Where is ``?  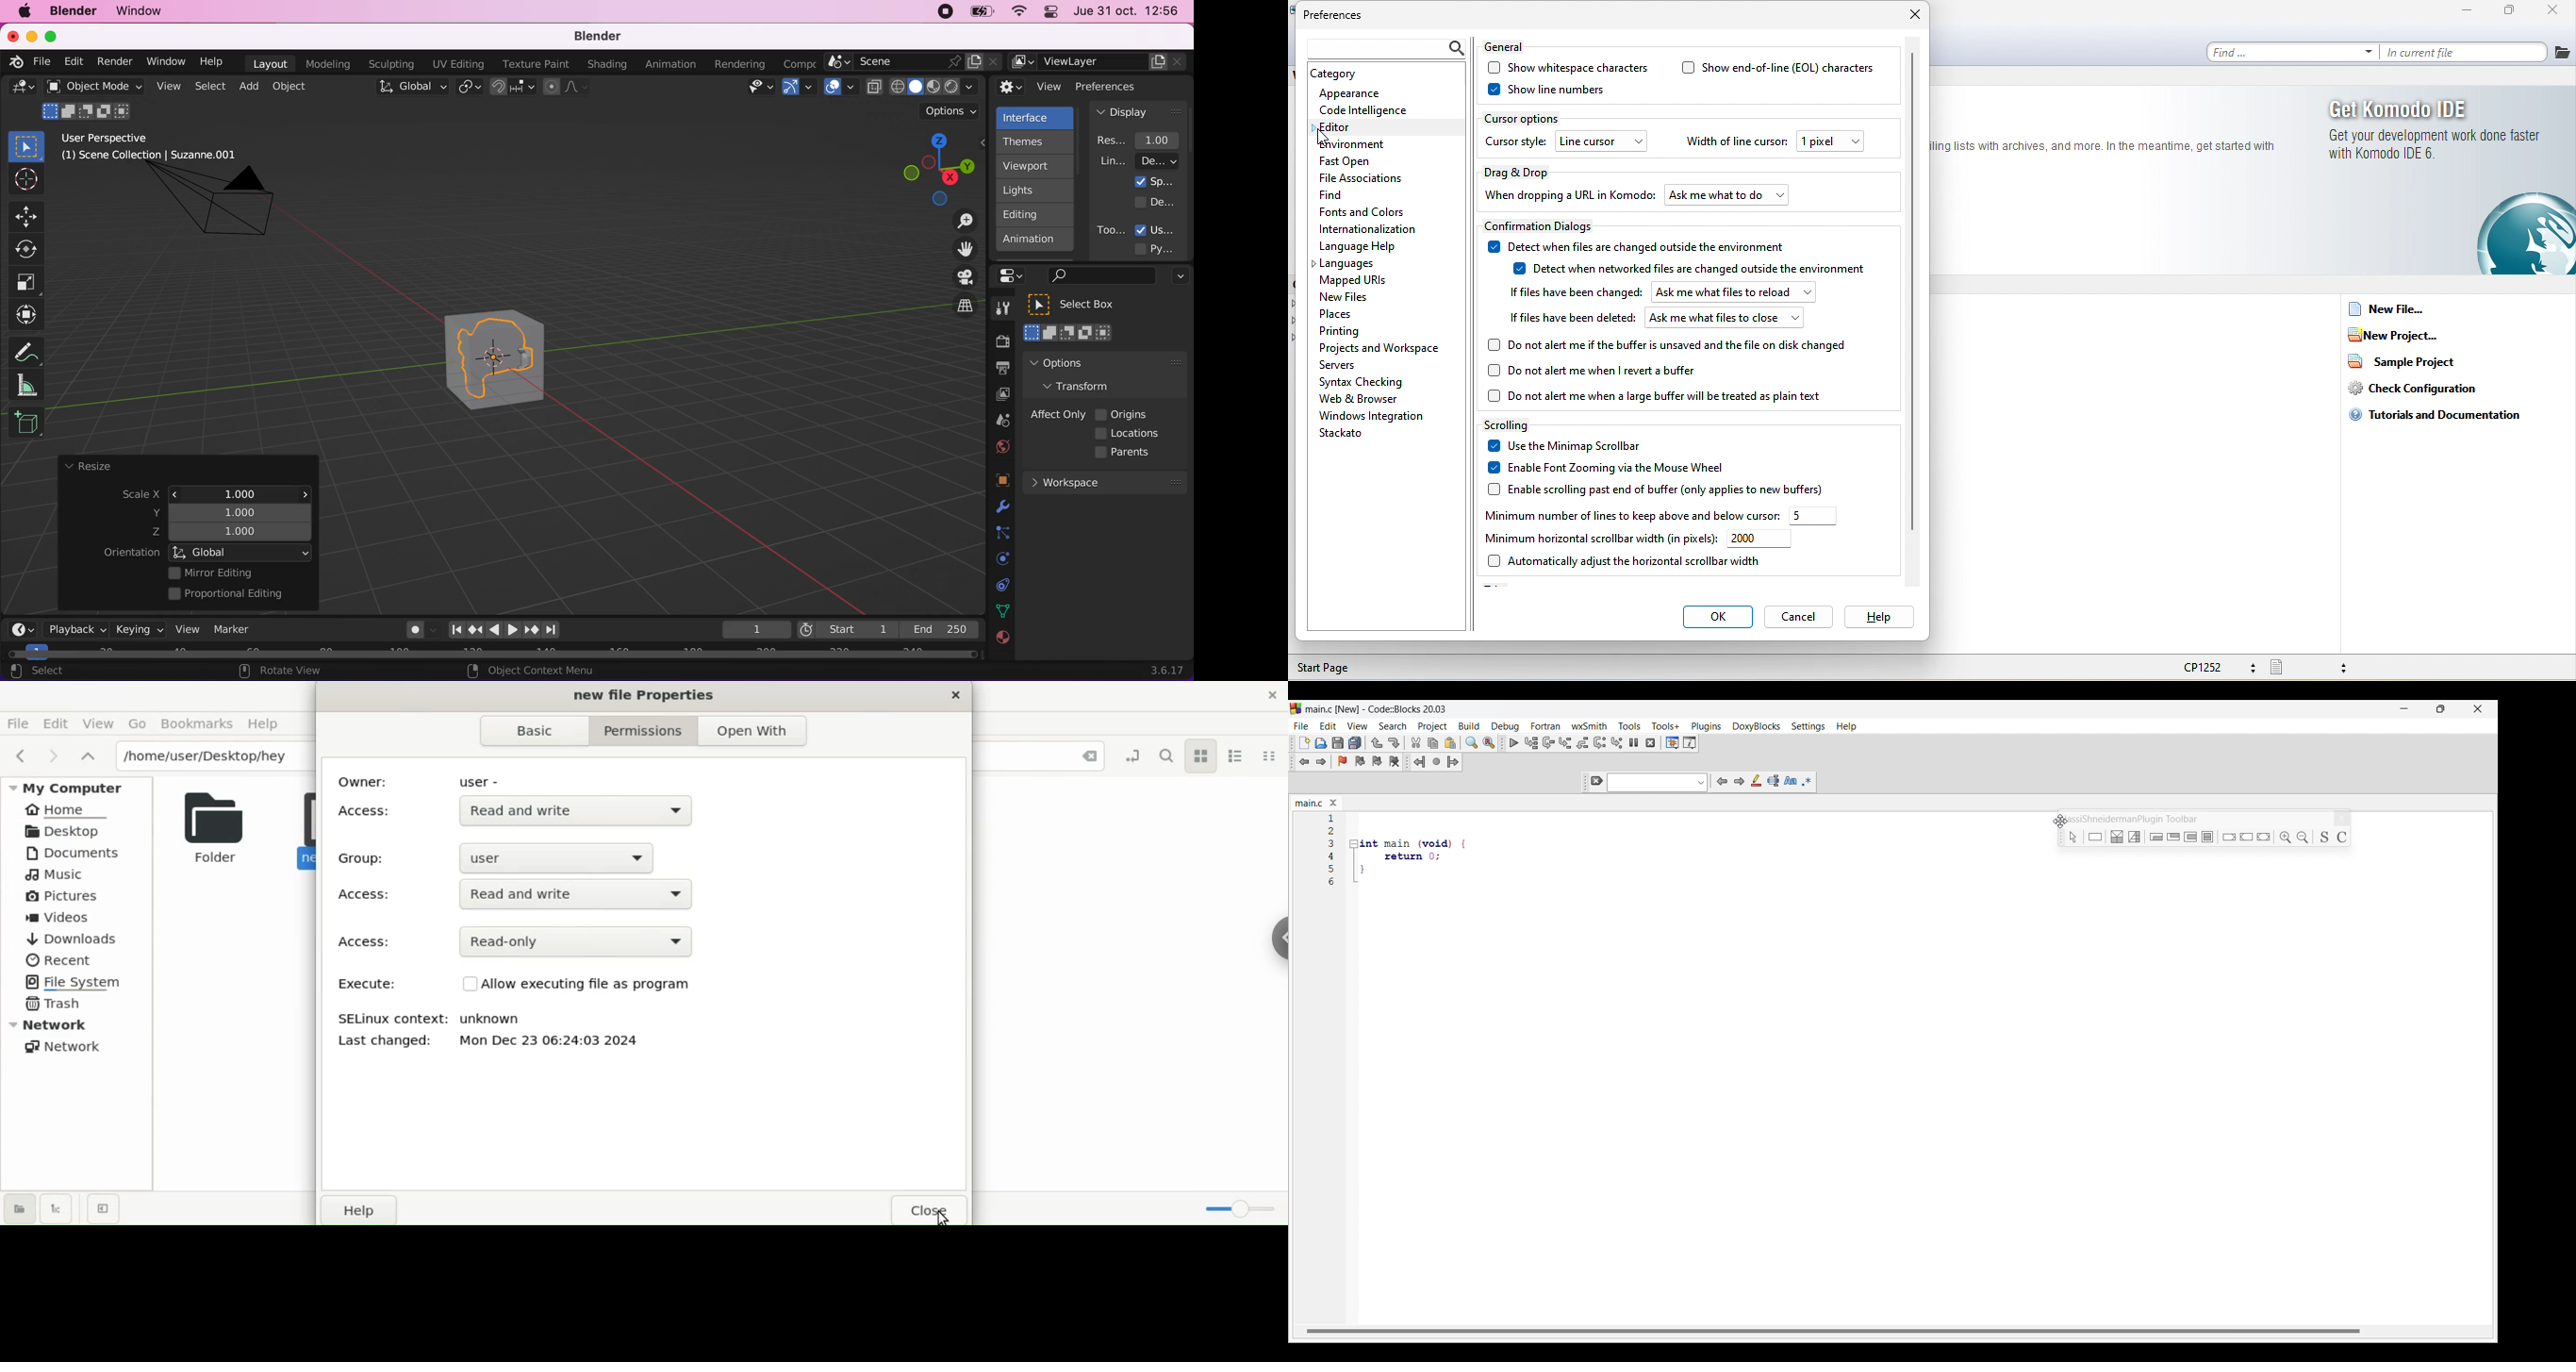  is located at coordinates (2119, 837).